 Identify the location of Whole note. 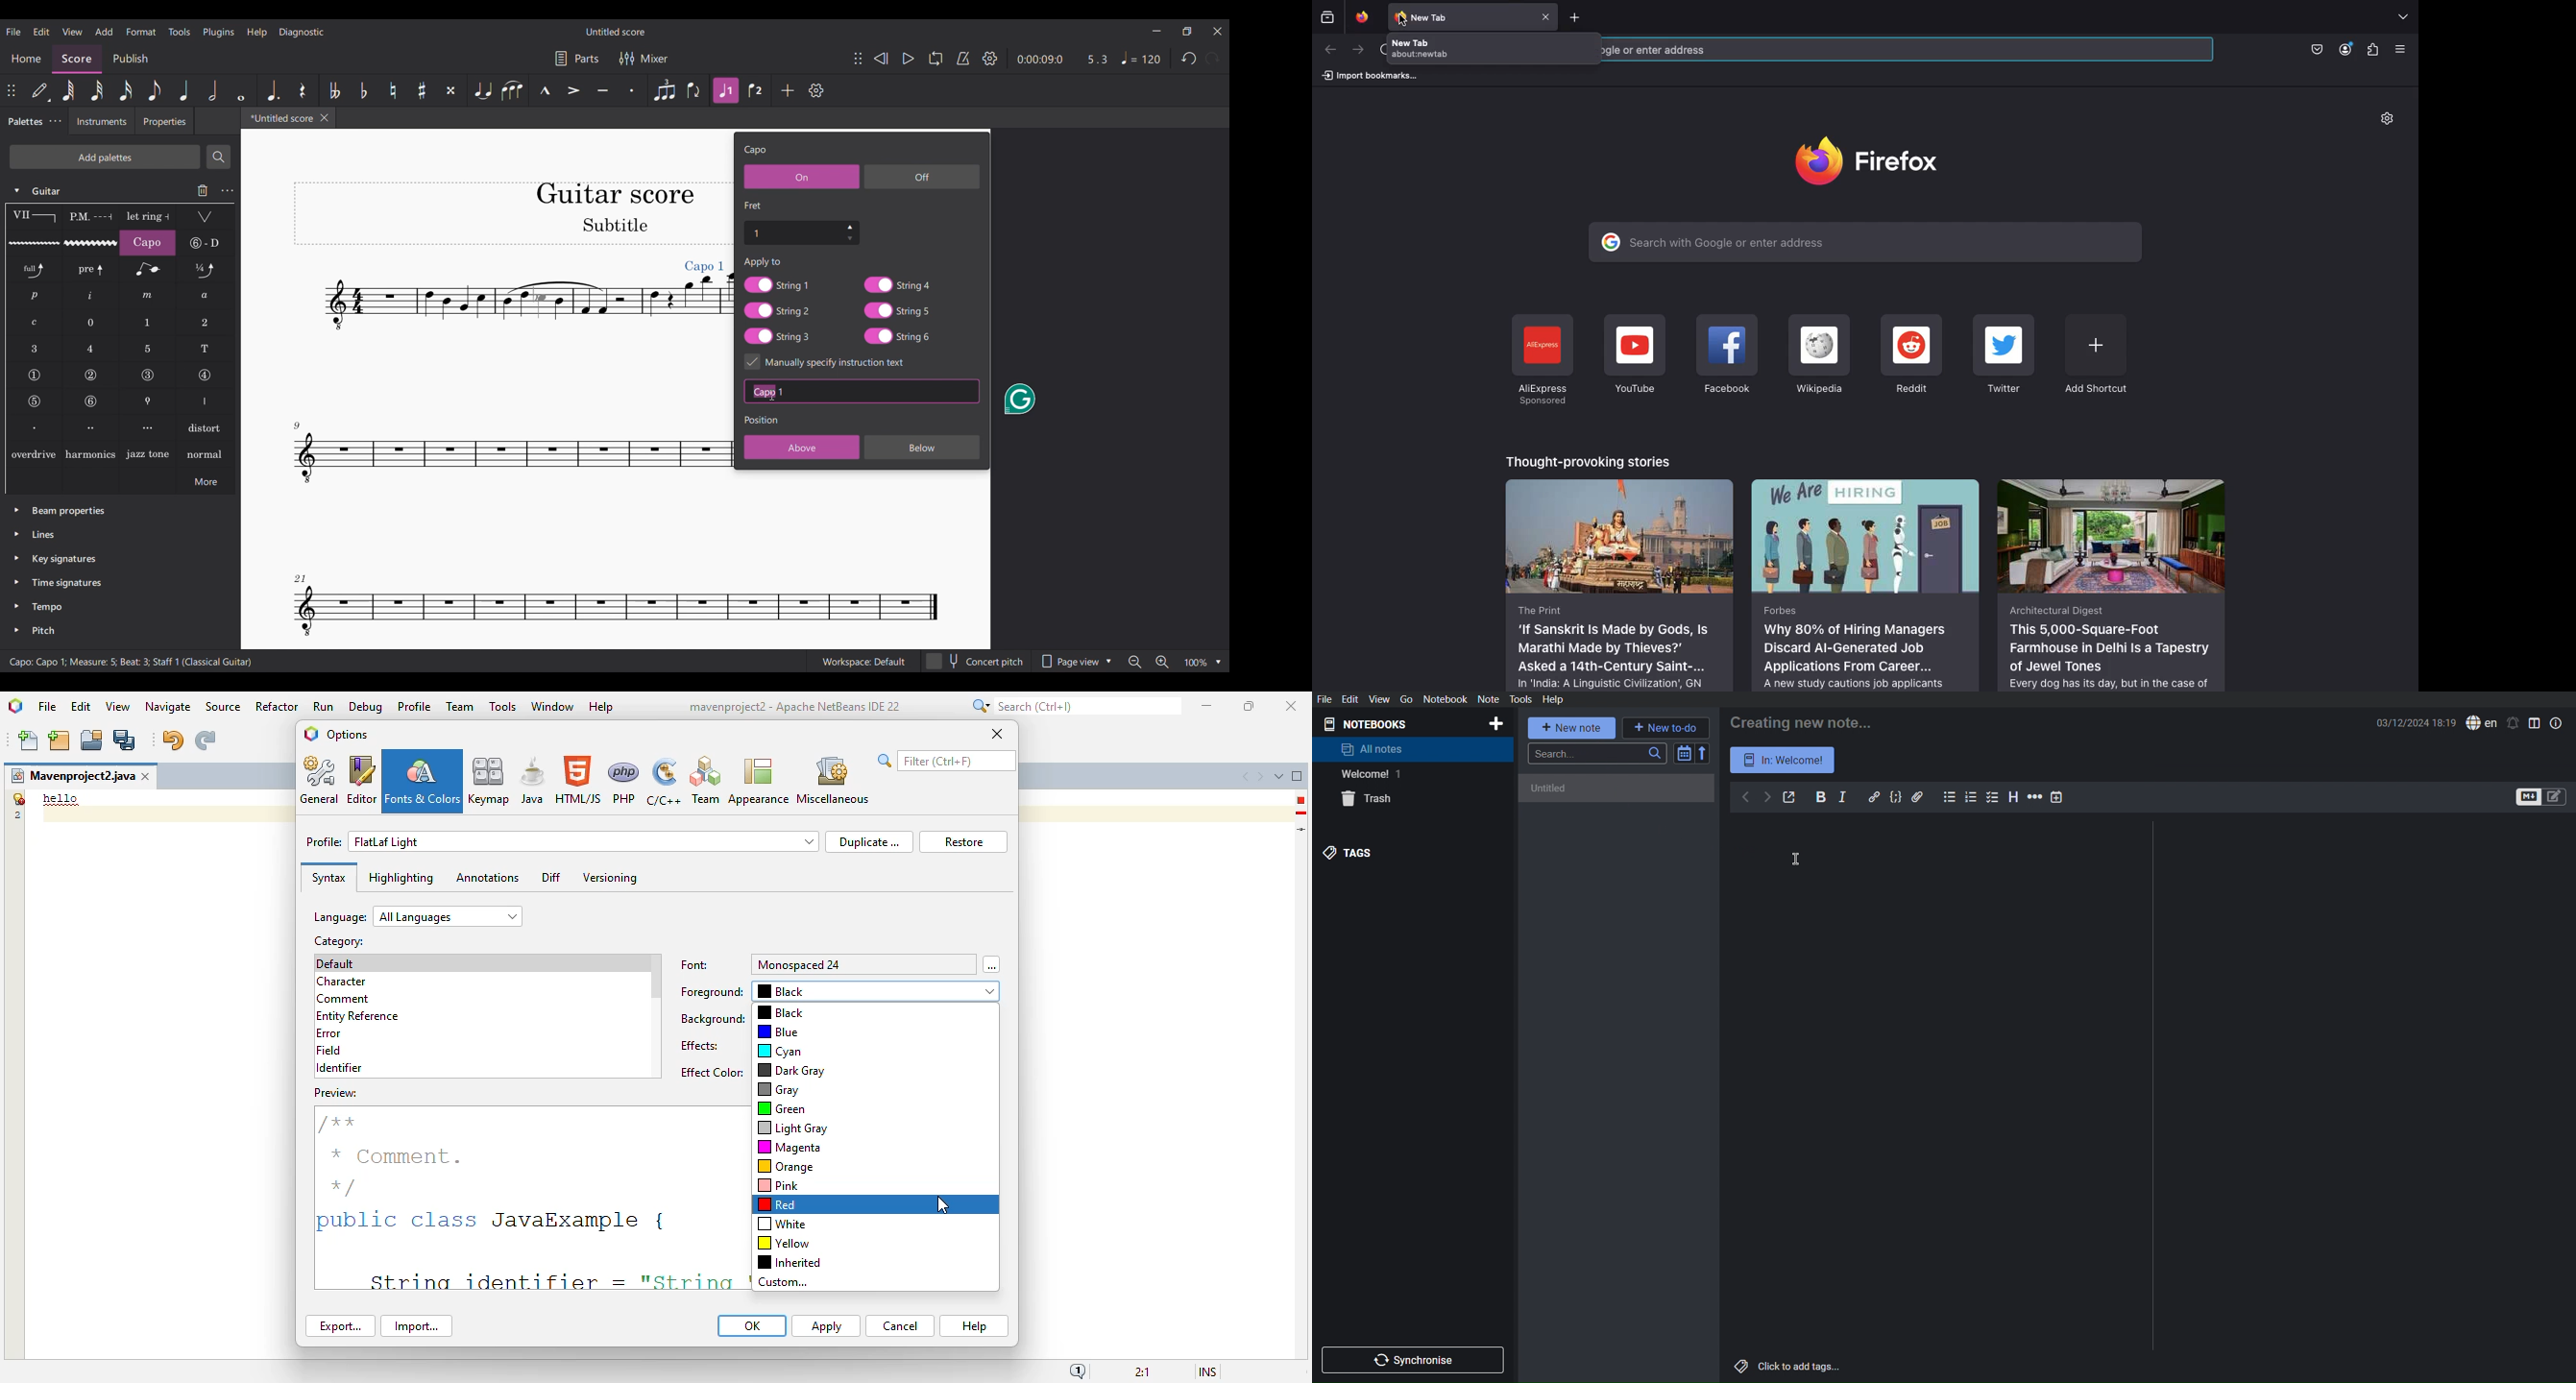
(241, 90).